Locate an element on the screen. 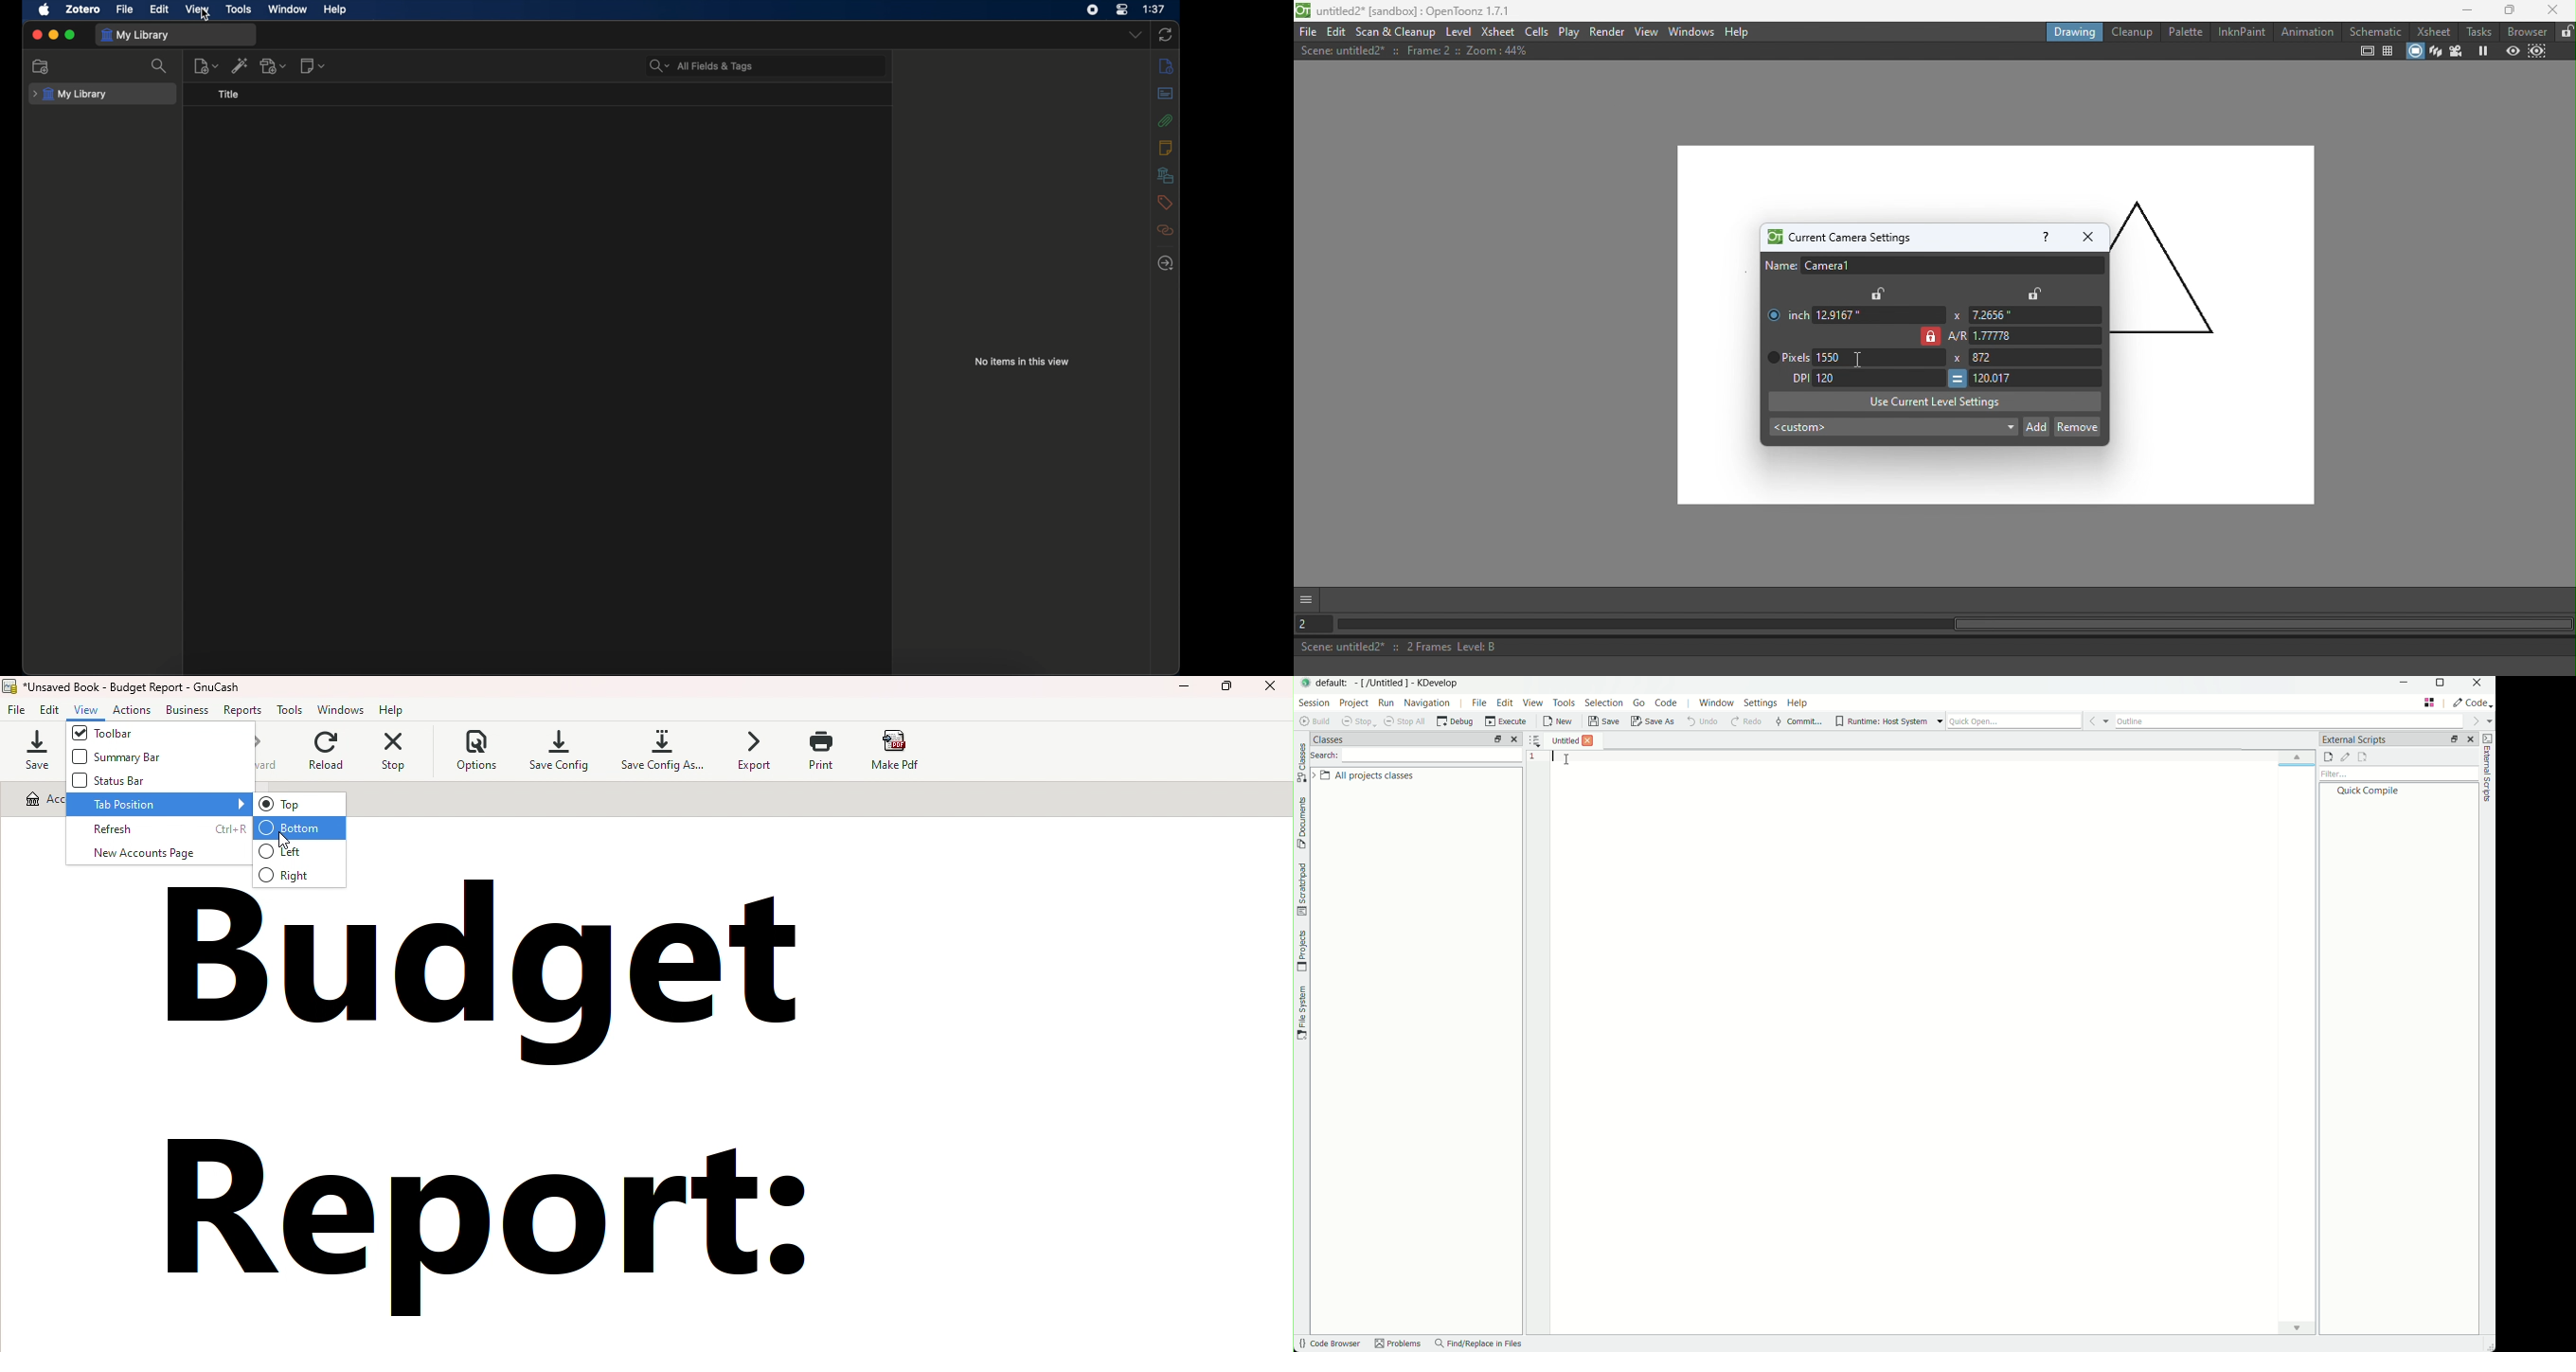 Image resolution: width=2576 pixels, height=1372 pixels. Cursor is located at coordinates (205, 16).